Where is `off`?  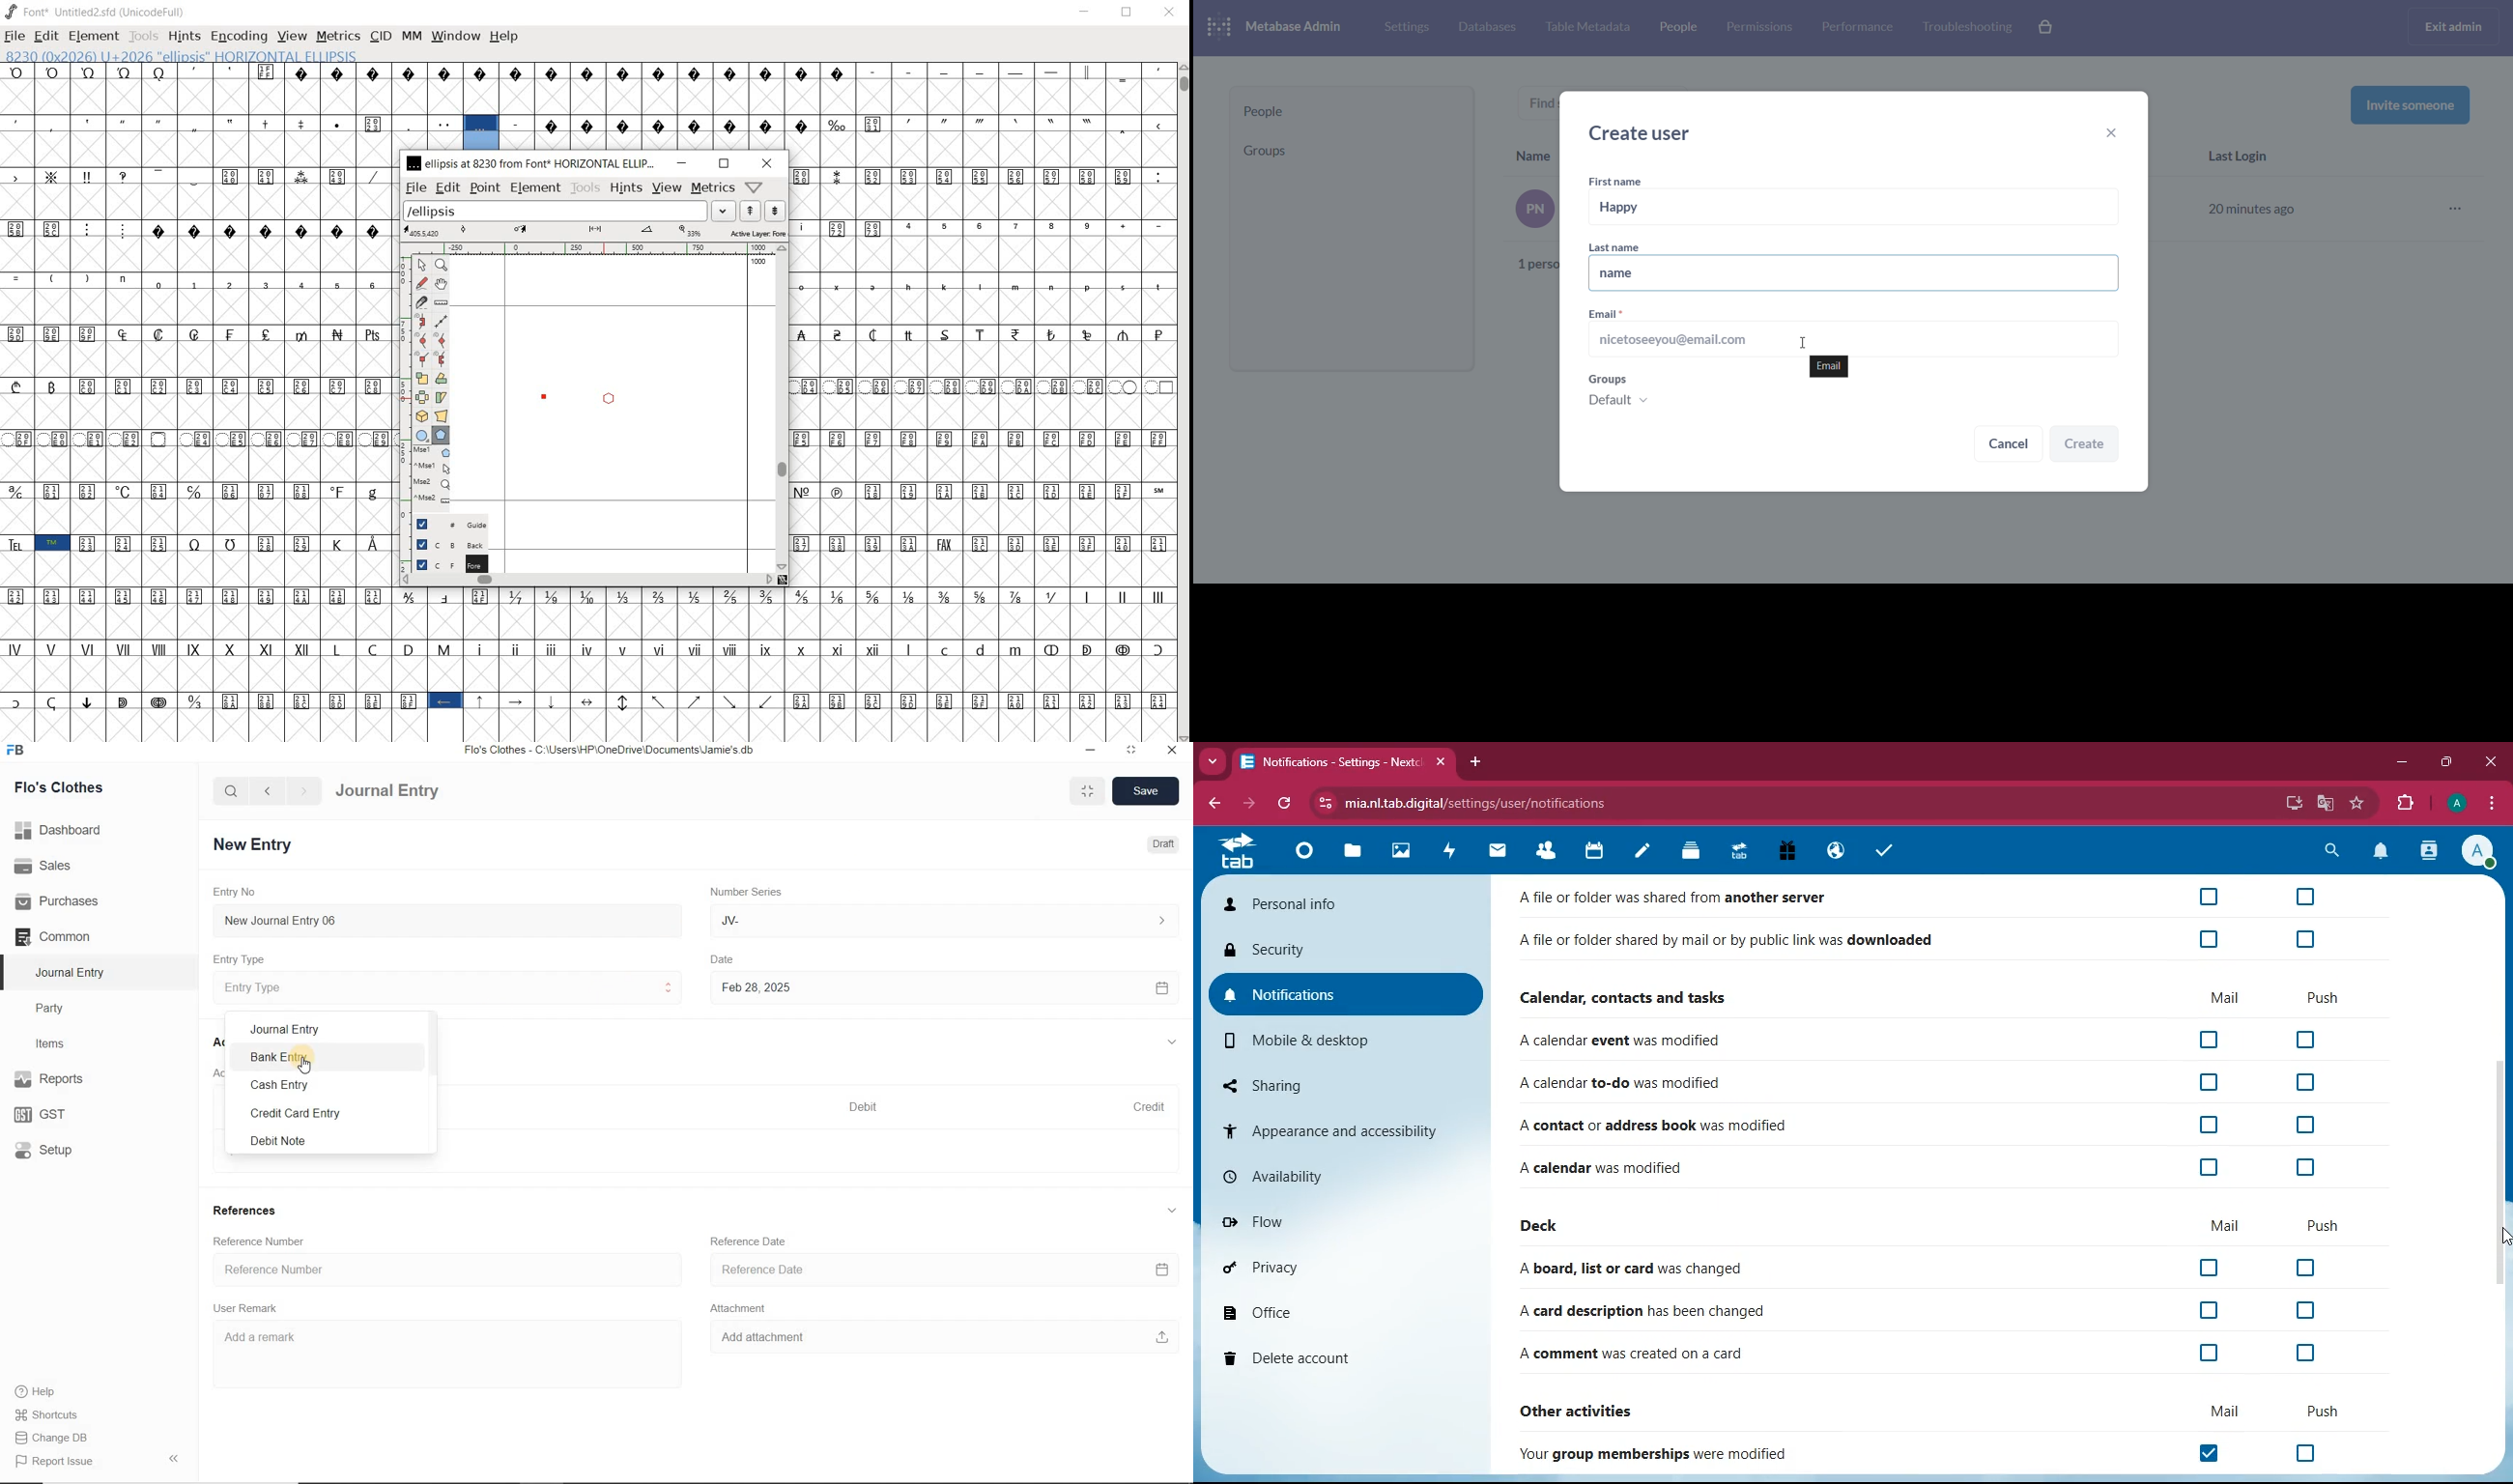 off is located at coordinates (2302, 1084).